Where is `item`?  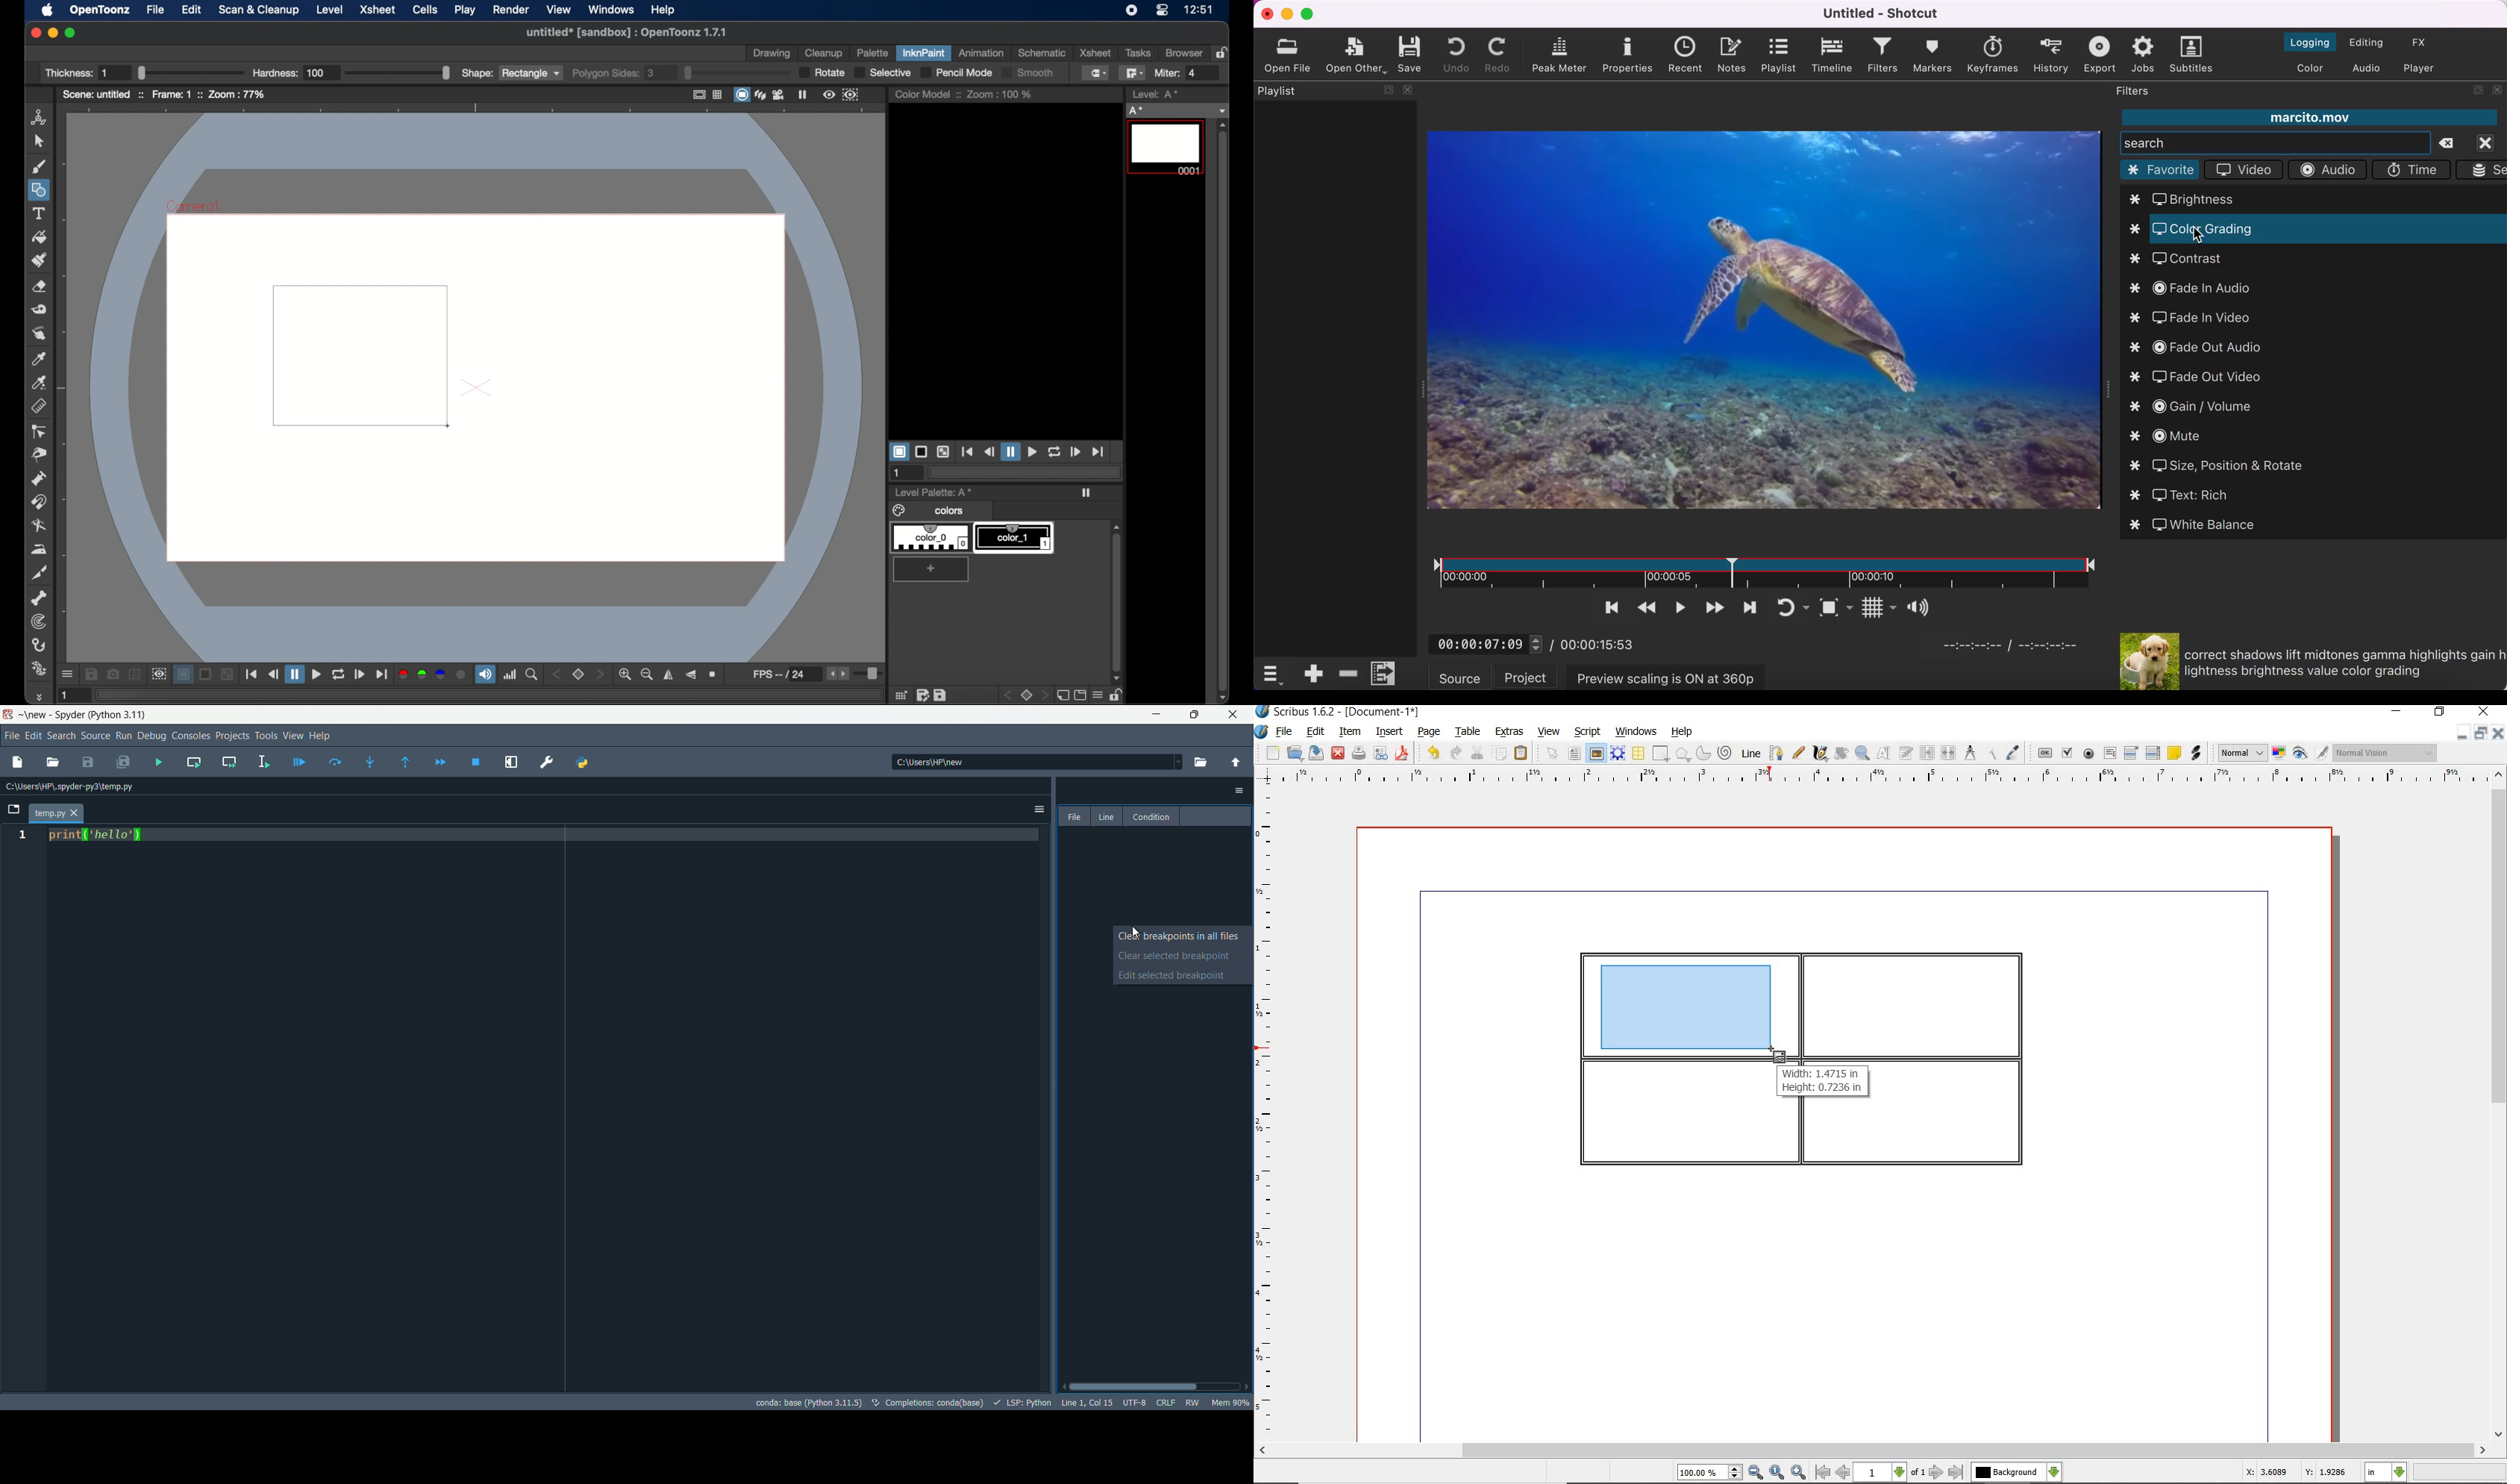
item is located at coordinates (1348, 732).